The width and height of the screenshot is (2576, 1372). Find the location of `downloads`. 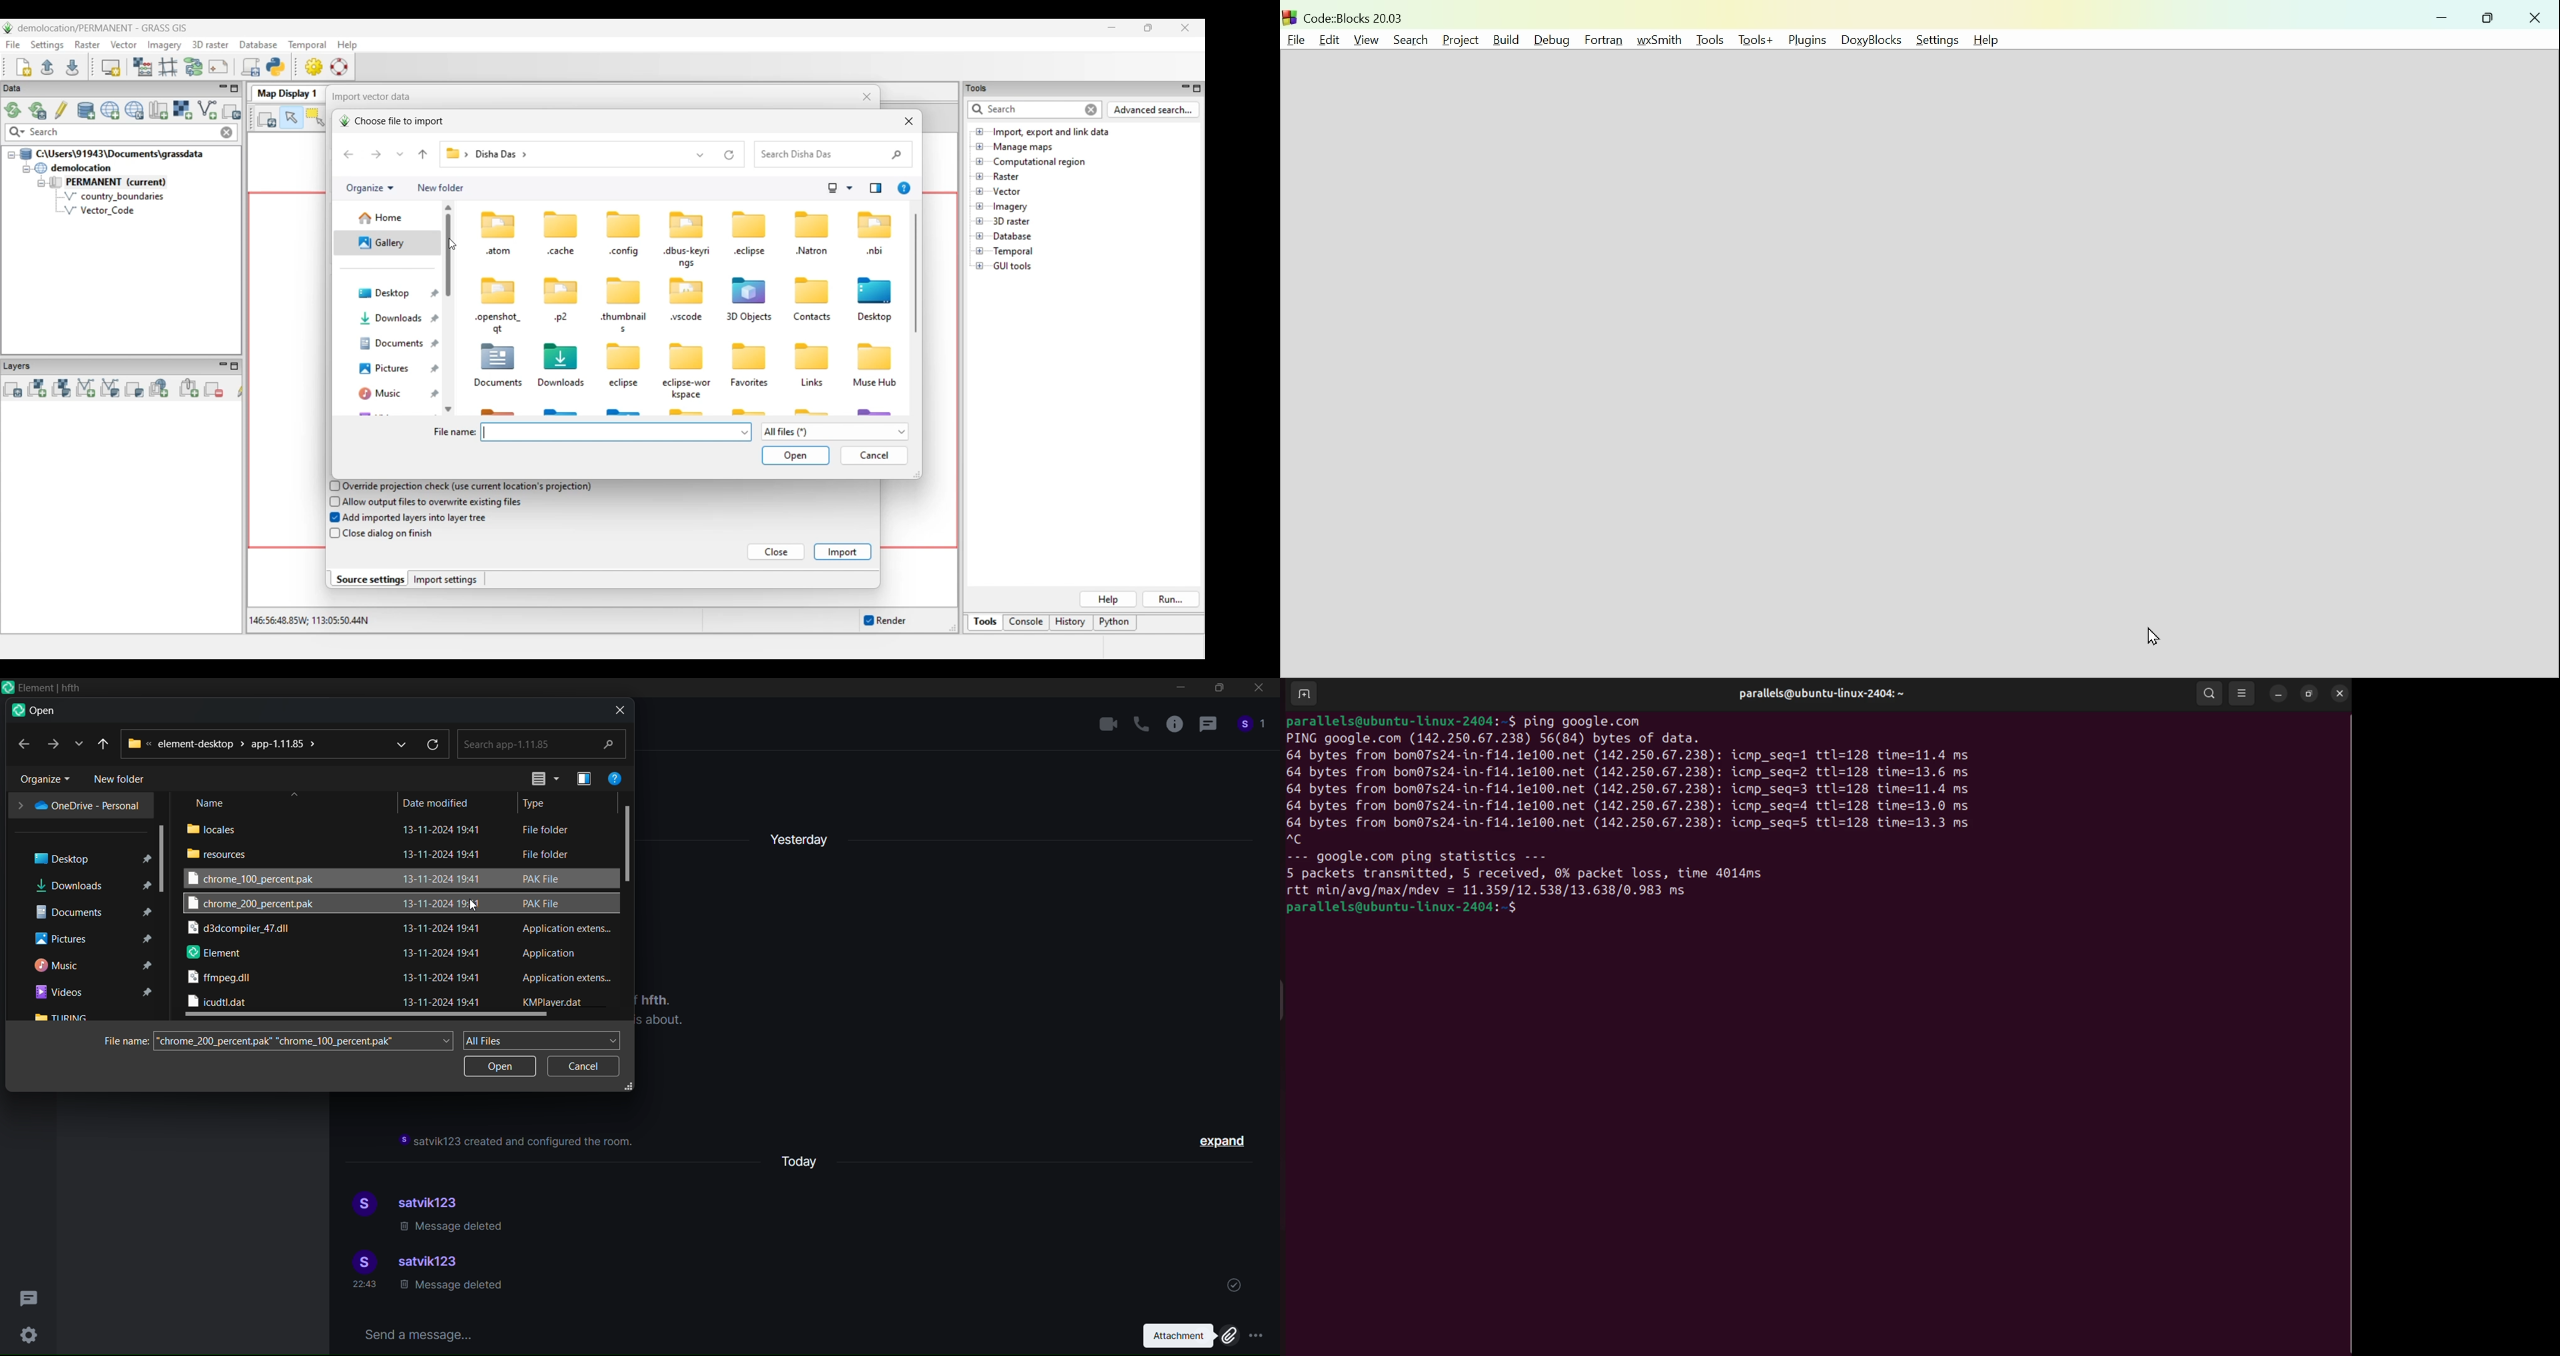

downloads is located at coordinates (89, 885).